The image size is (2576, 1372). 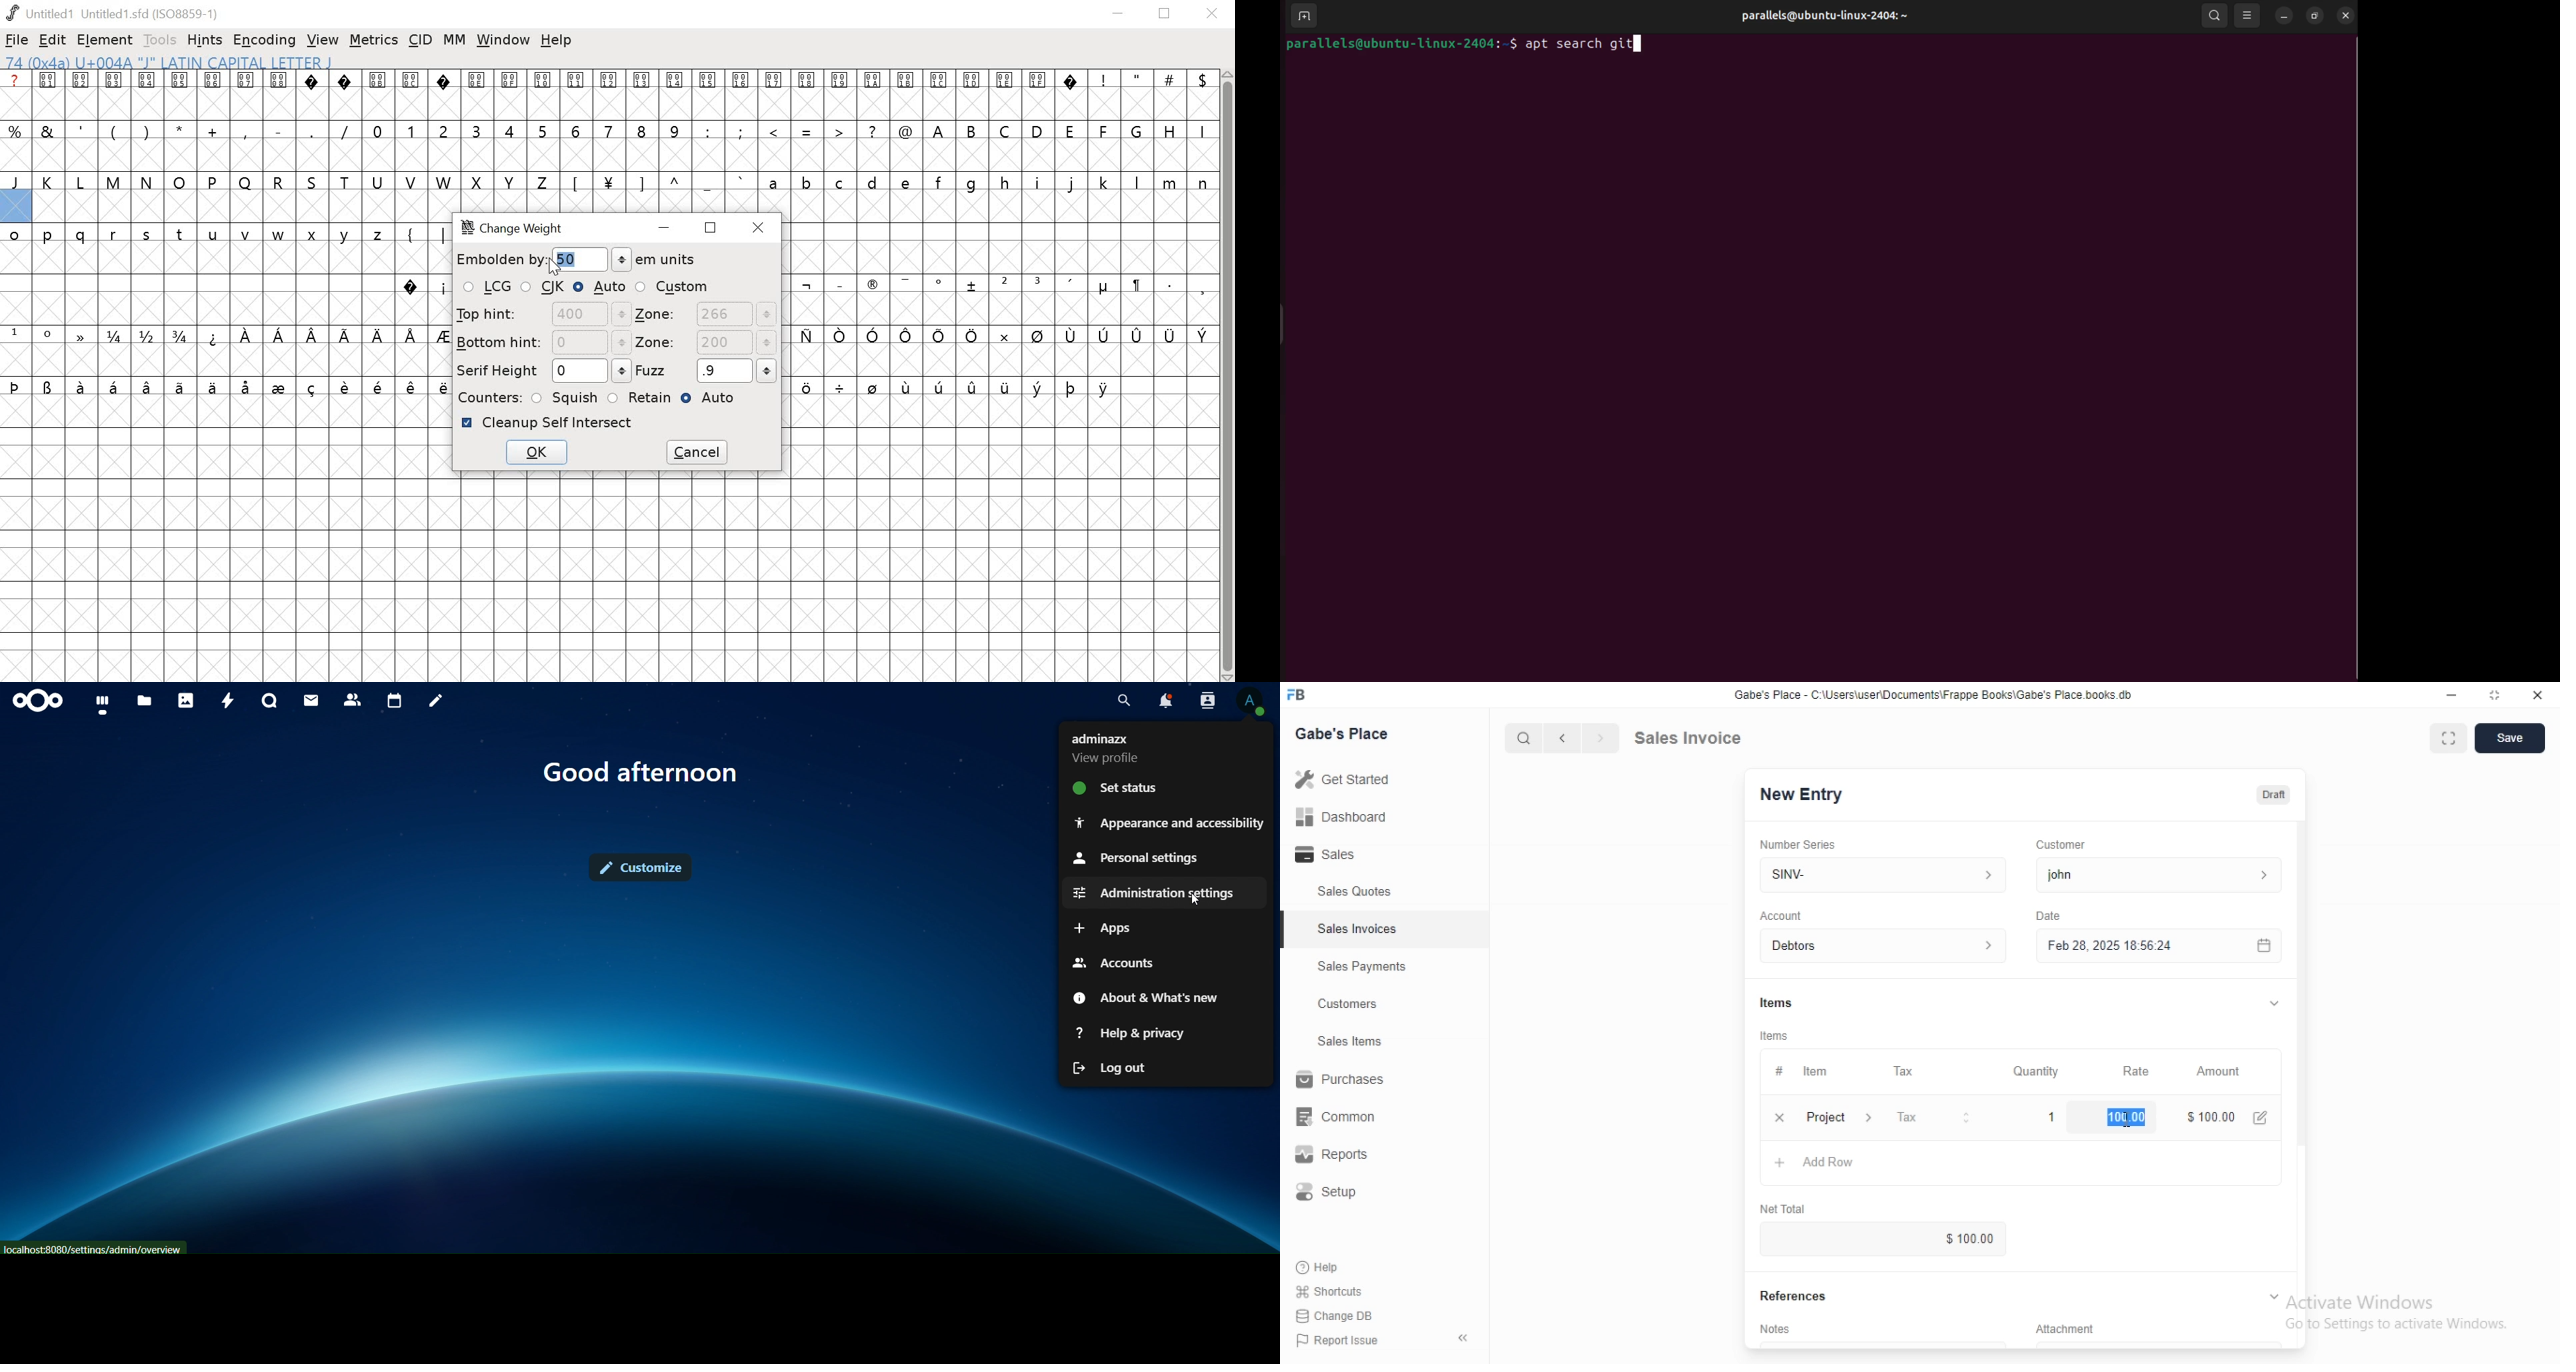 What do you see at coordinates (1113, 928) in the screenshot?
I see `apps` at bounding box center [1113, 928].